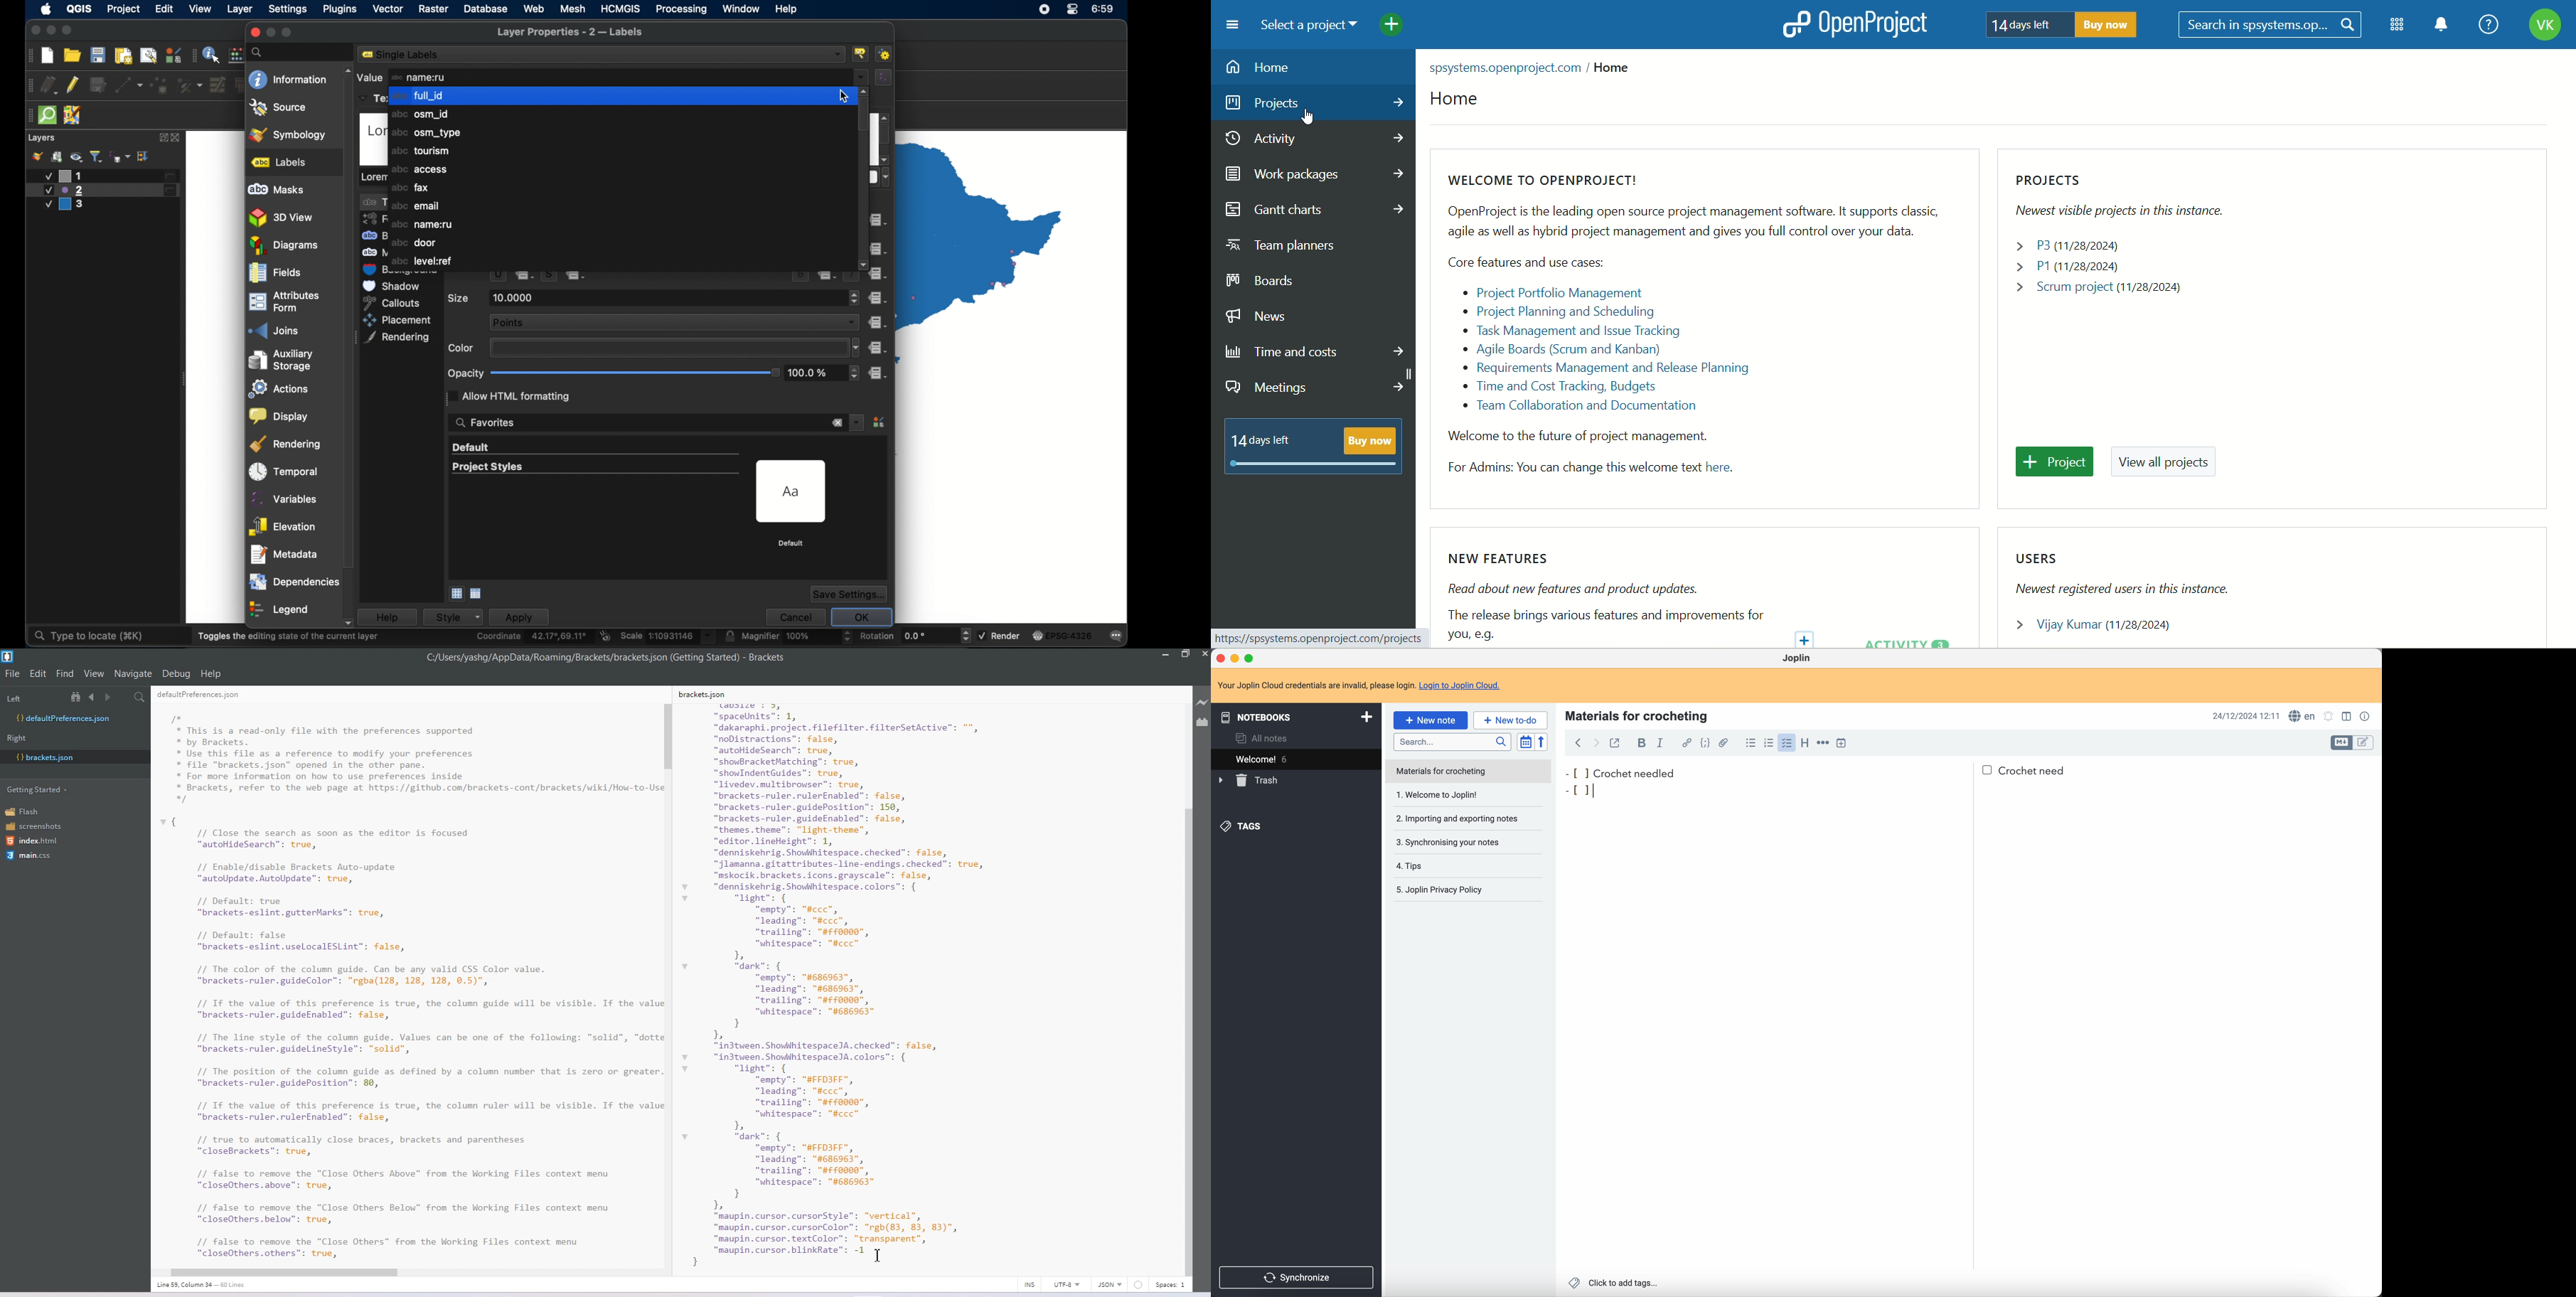  What do you see at coordinates (1693, 308) in the screenshot?
I see `WELCOME TO OPENPROJECT!
OpenProject is the leading open source project management software. It supports classic,
agile as well as hybrid project management and gives you full control over your data.
Core features and use cases:

« Project Portfolio Management

« Project Planning and Scheduling

« Task Management and Issue Tracking

Agile Boards (Scrum and Kanban)

« Requirements Management and Release Planning

« Time and Cost Tracking, Budgets

» Team Collaboration and Documentation
Welcome to the future of project management.` at bounding box center [1693, 308].